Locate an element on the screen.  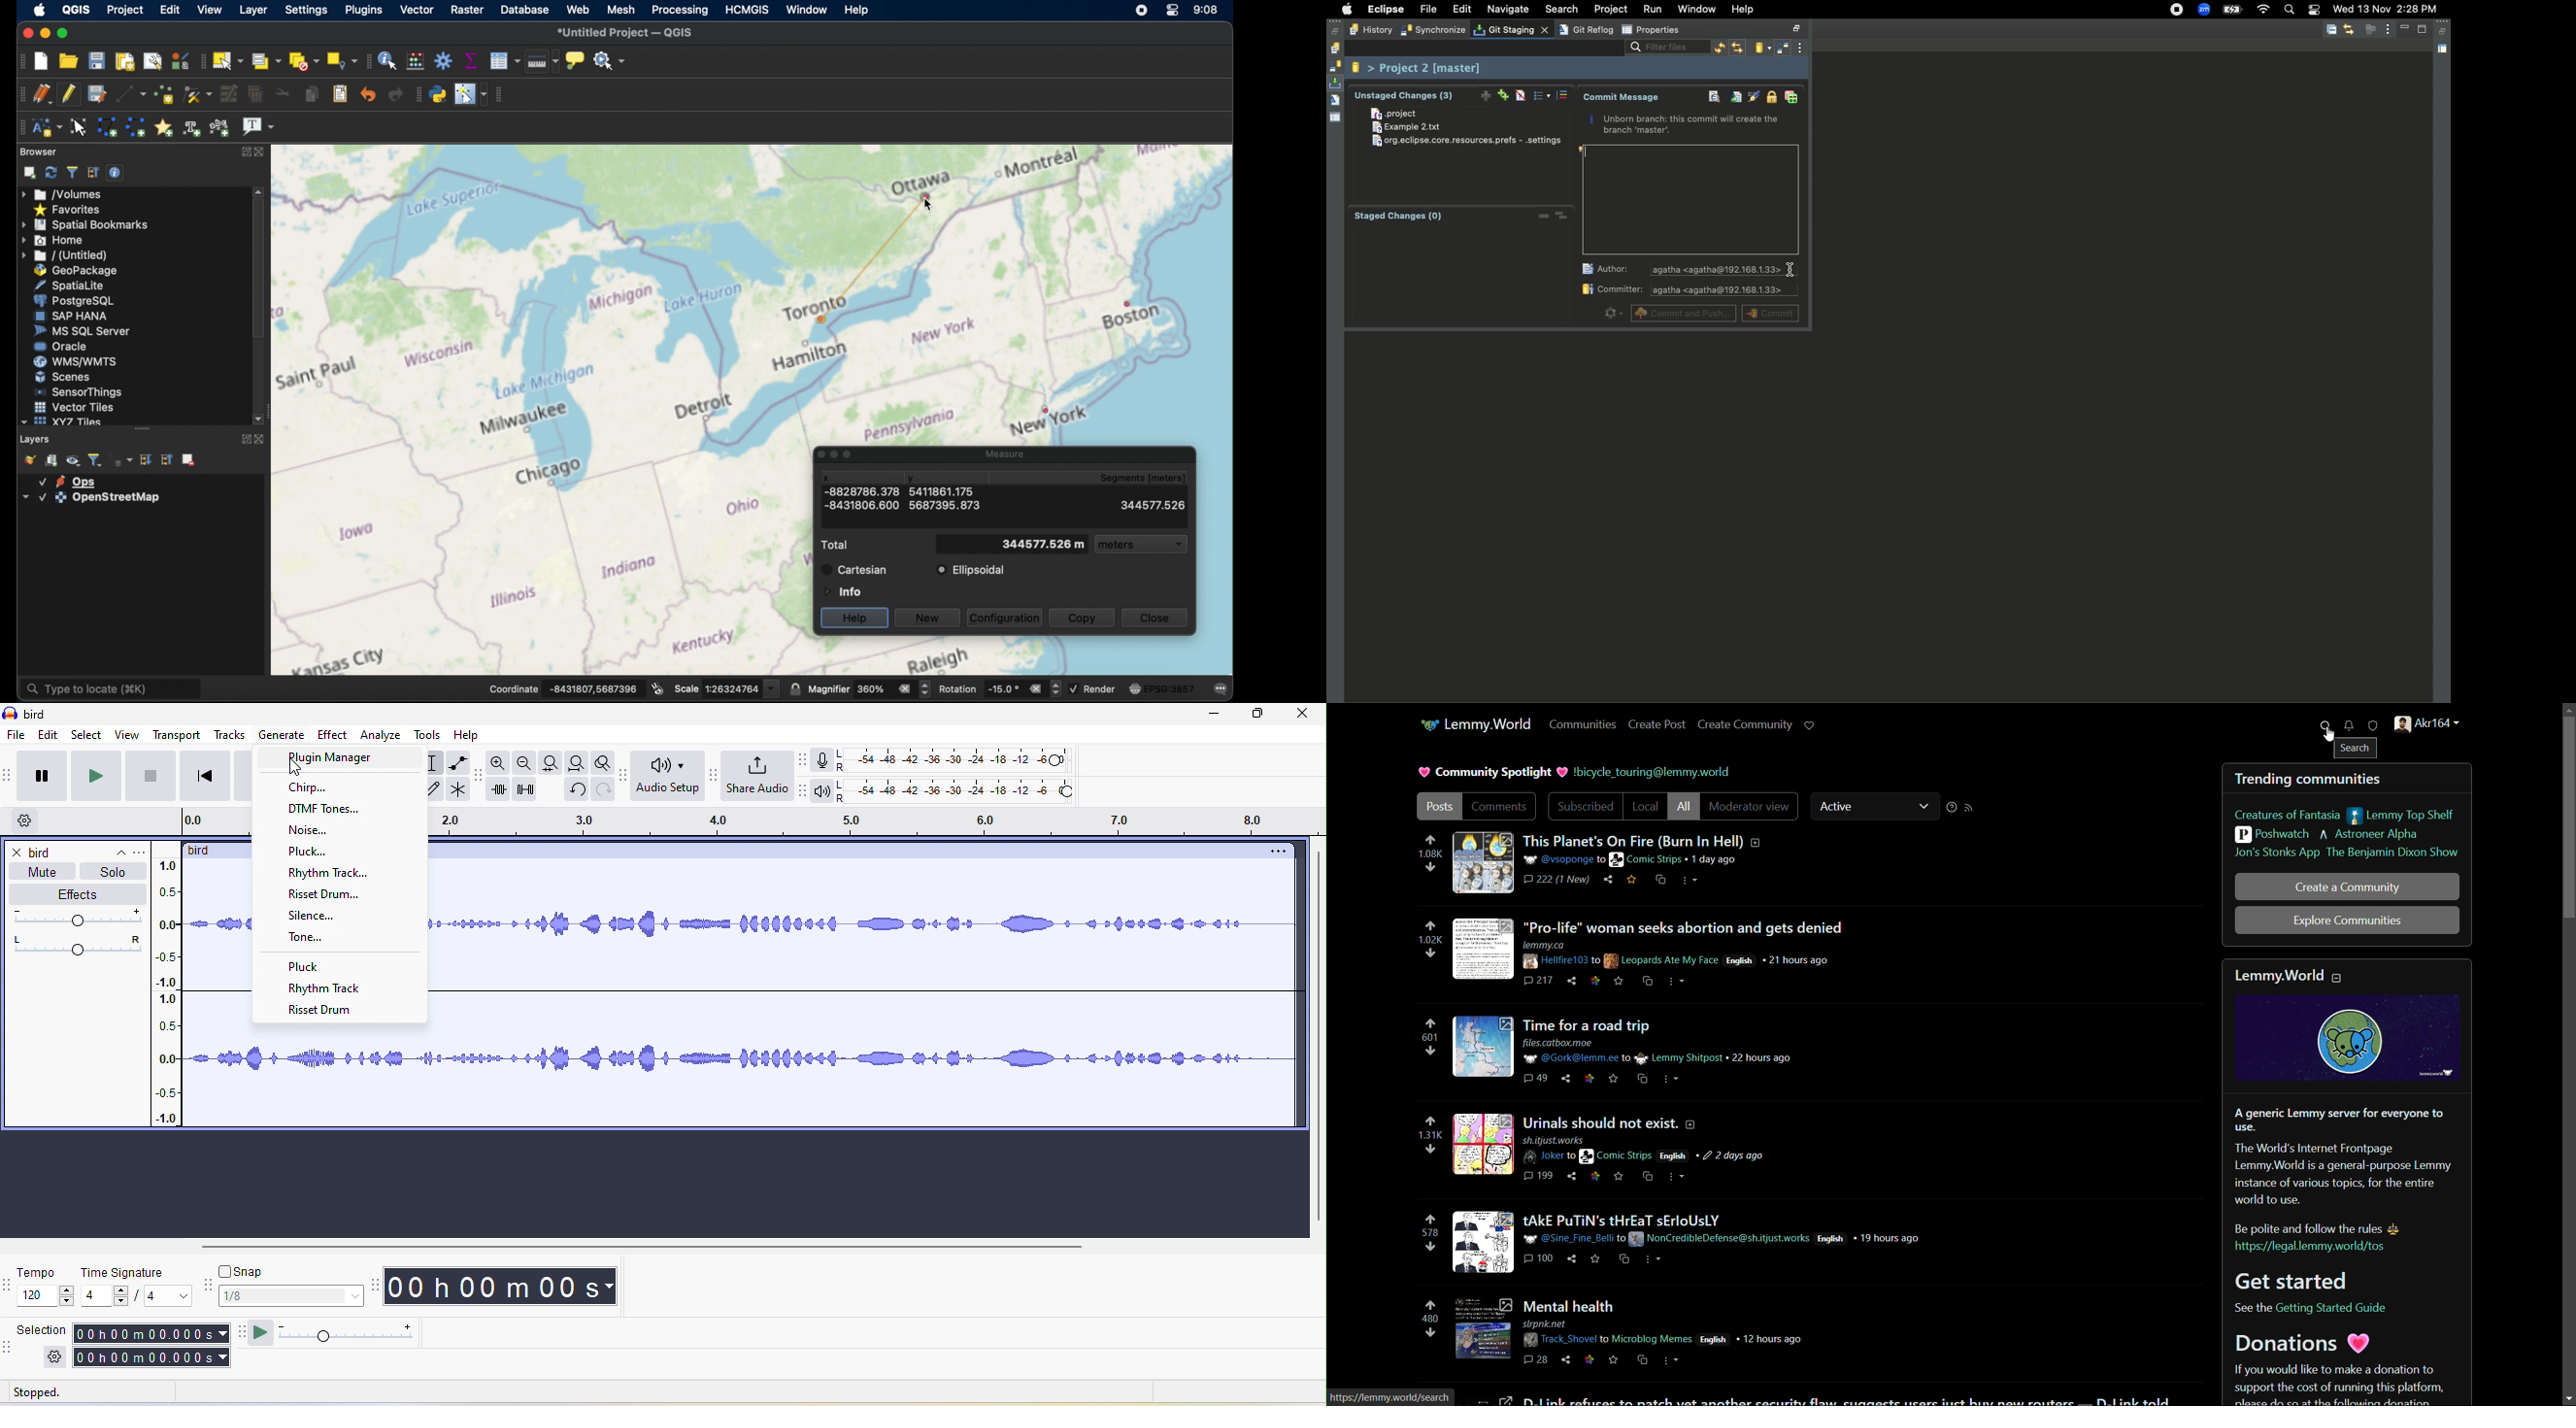
time for track is located at coordinates (219, 823).